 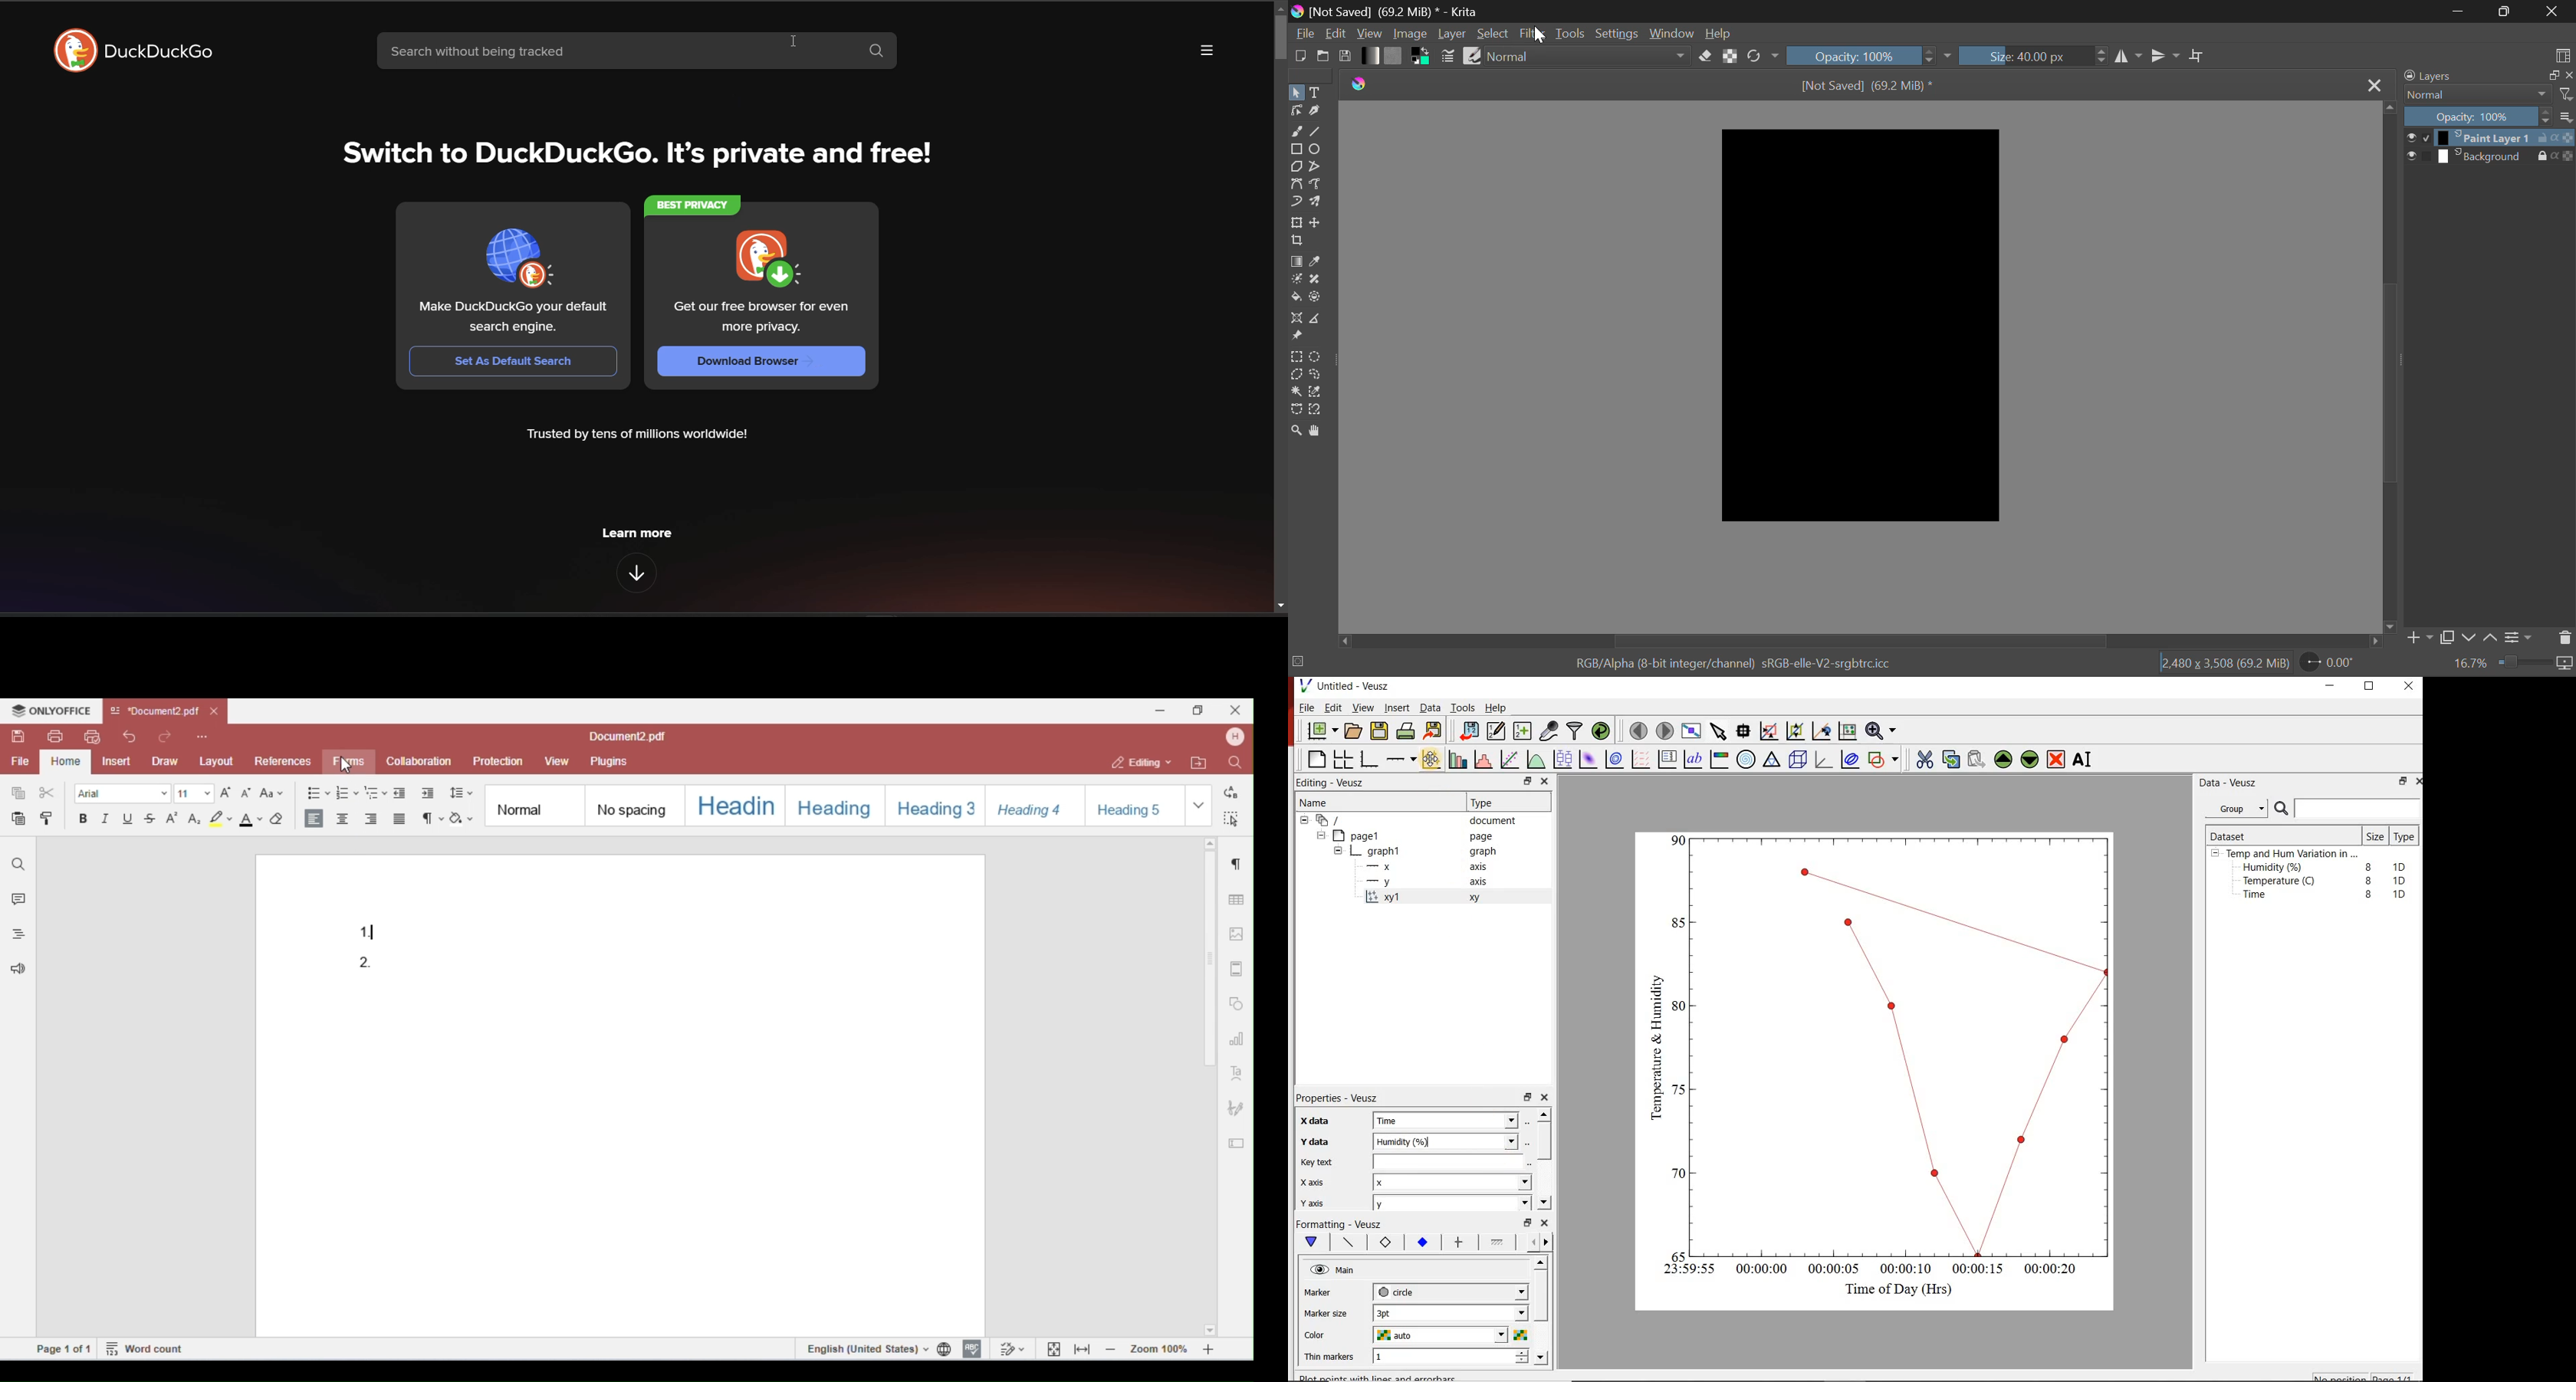 I want to click on Close, so click(x=2553, y=11).